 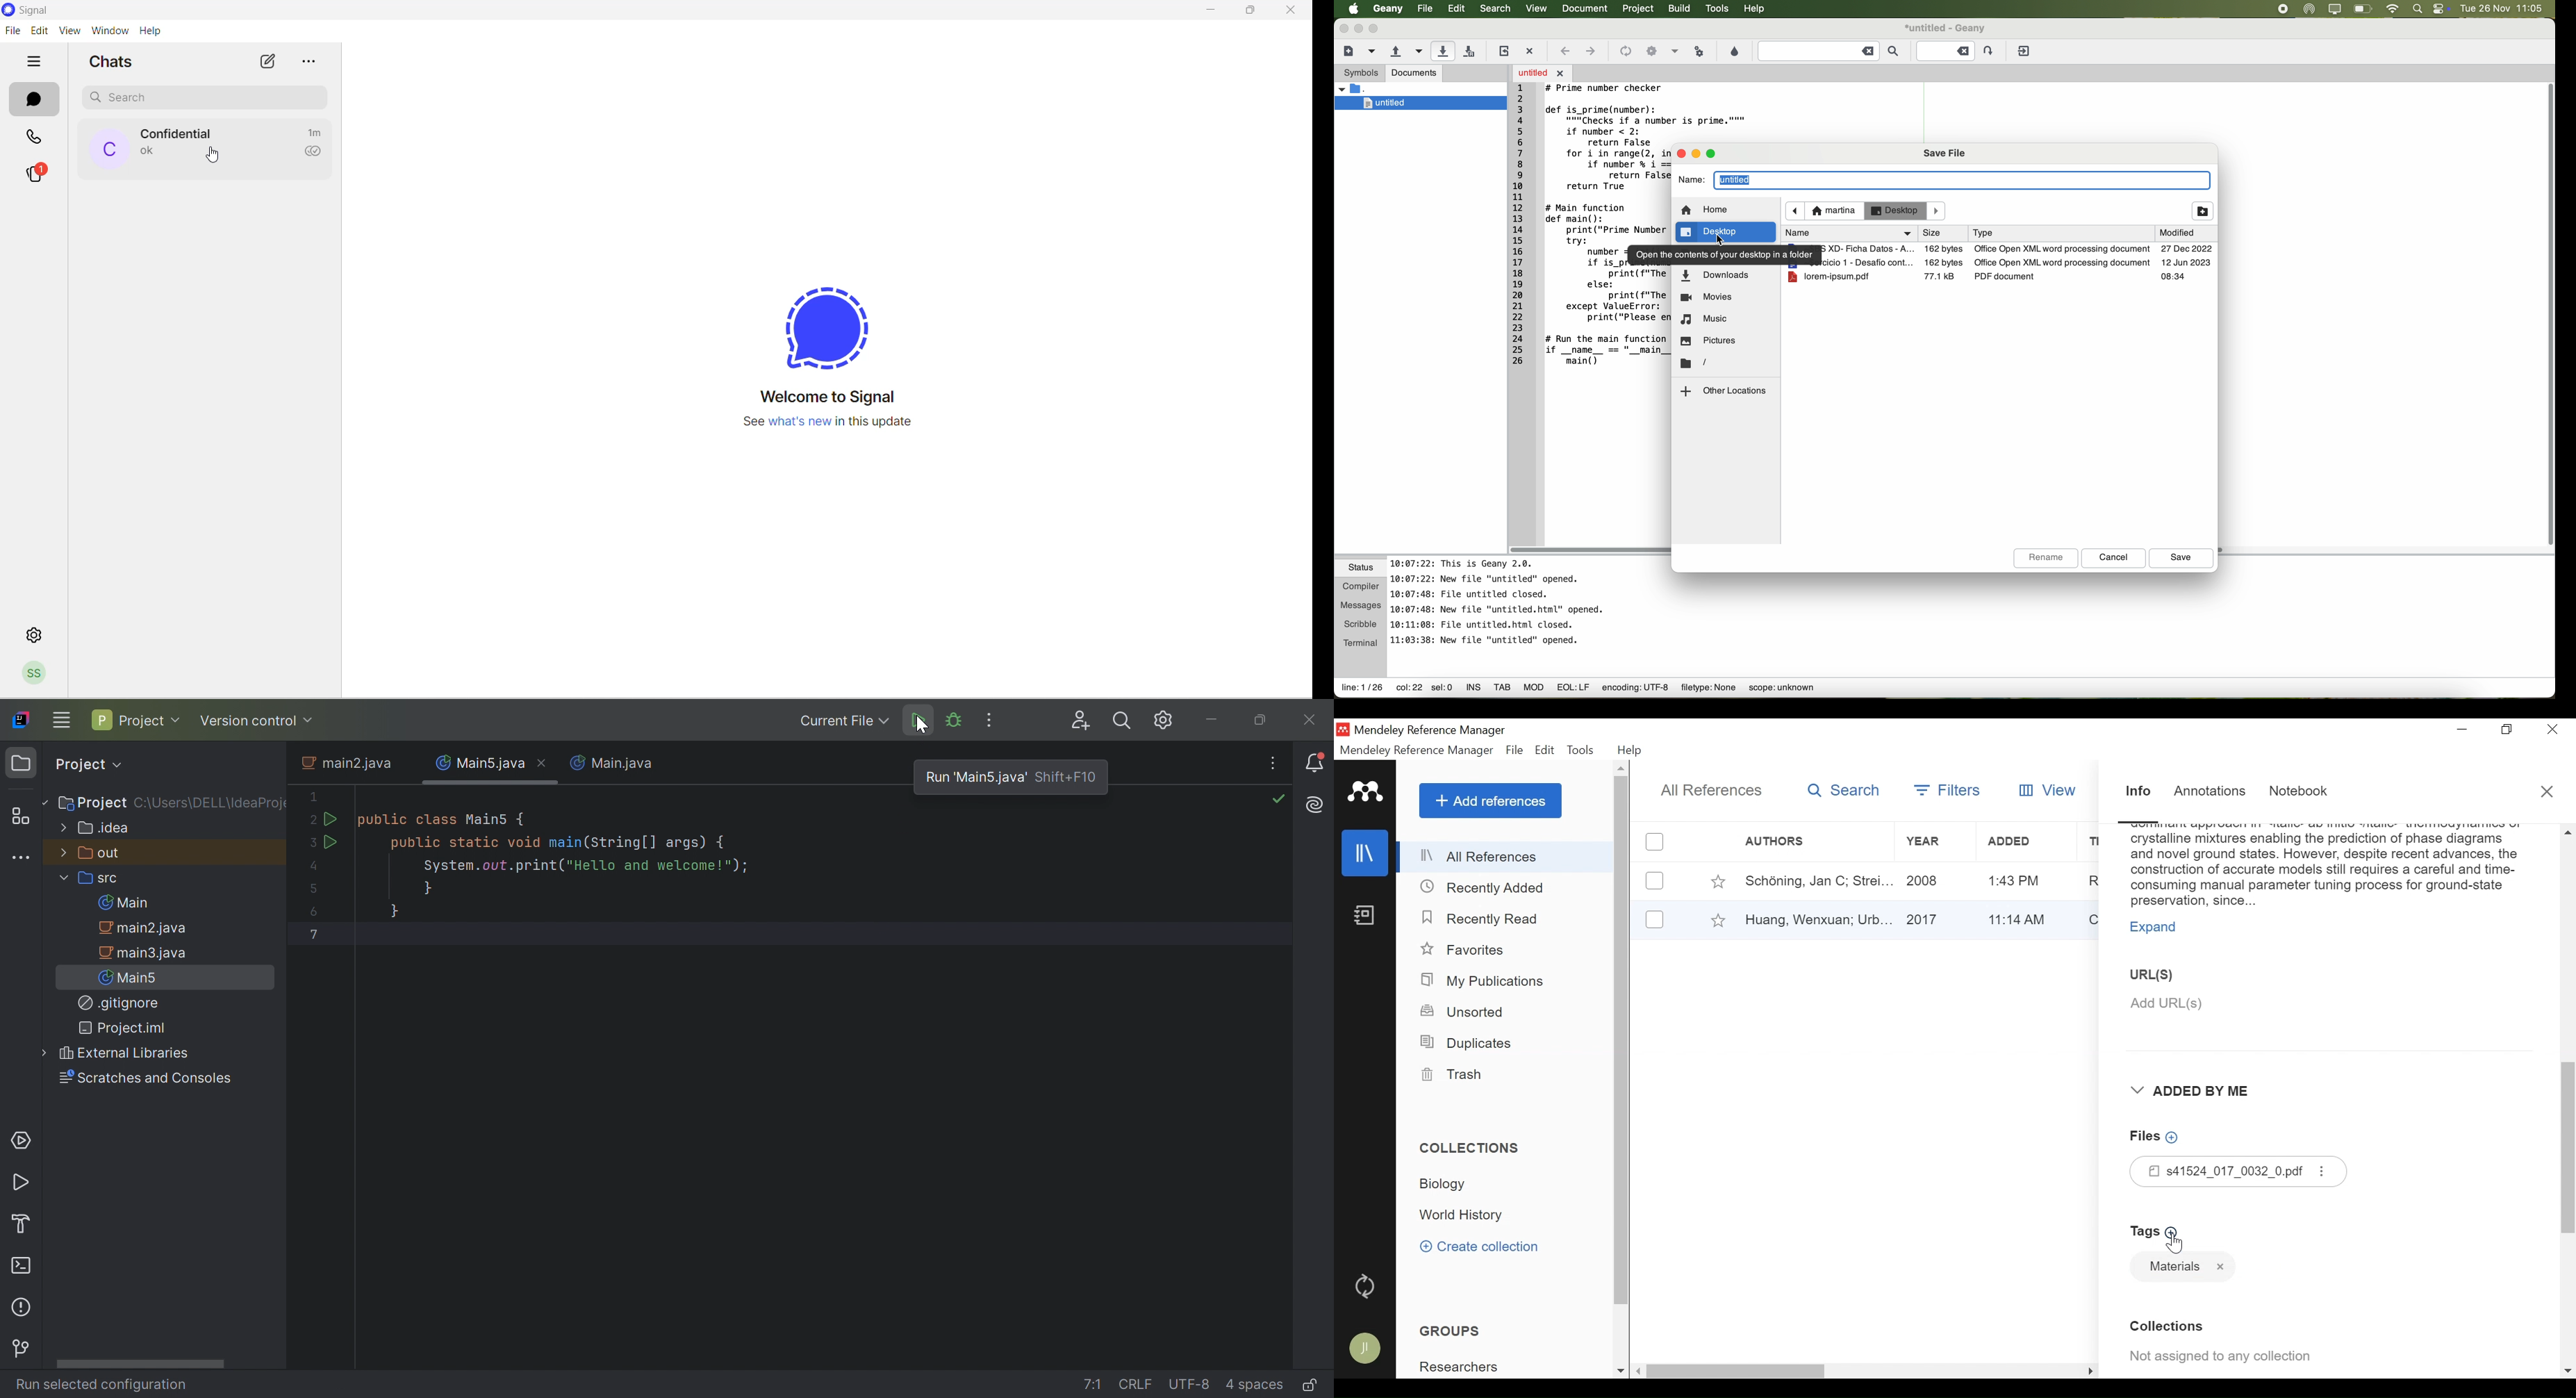 I want to click on signal logo, so click(x=823, y=328).